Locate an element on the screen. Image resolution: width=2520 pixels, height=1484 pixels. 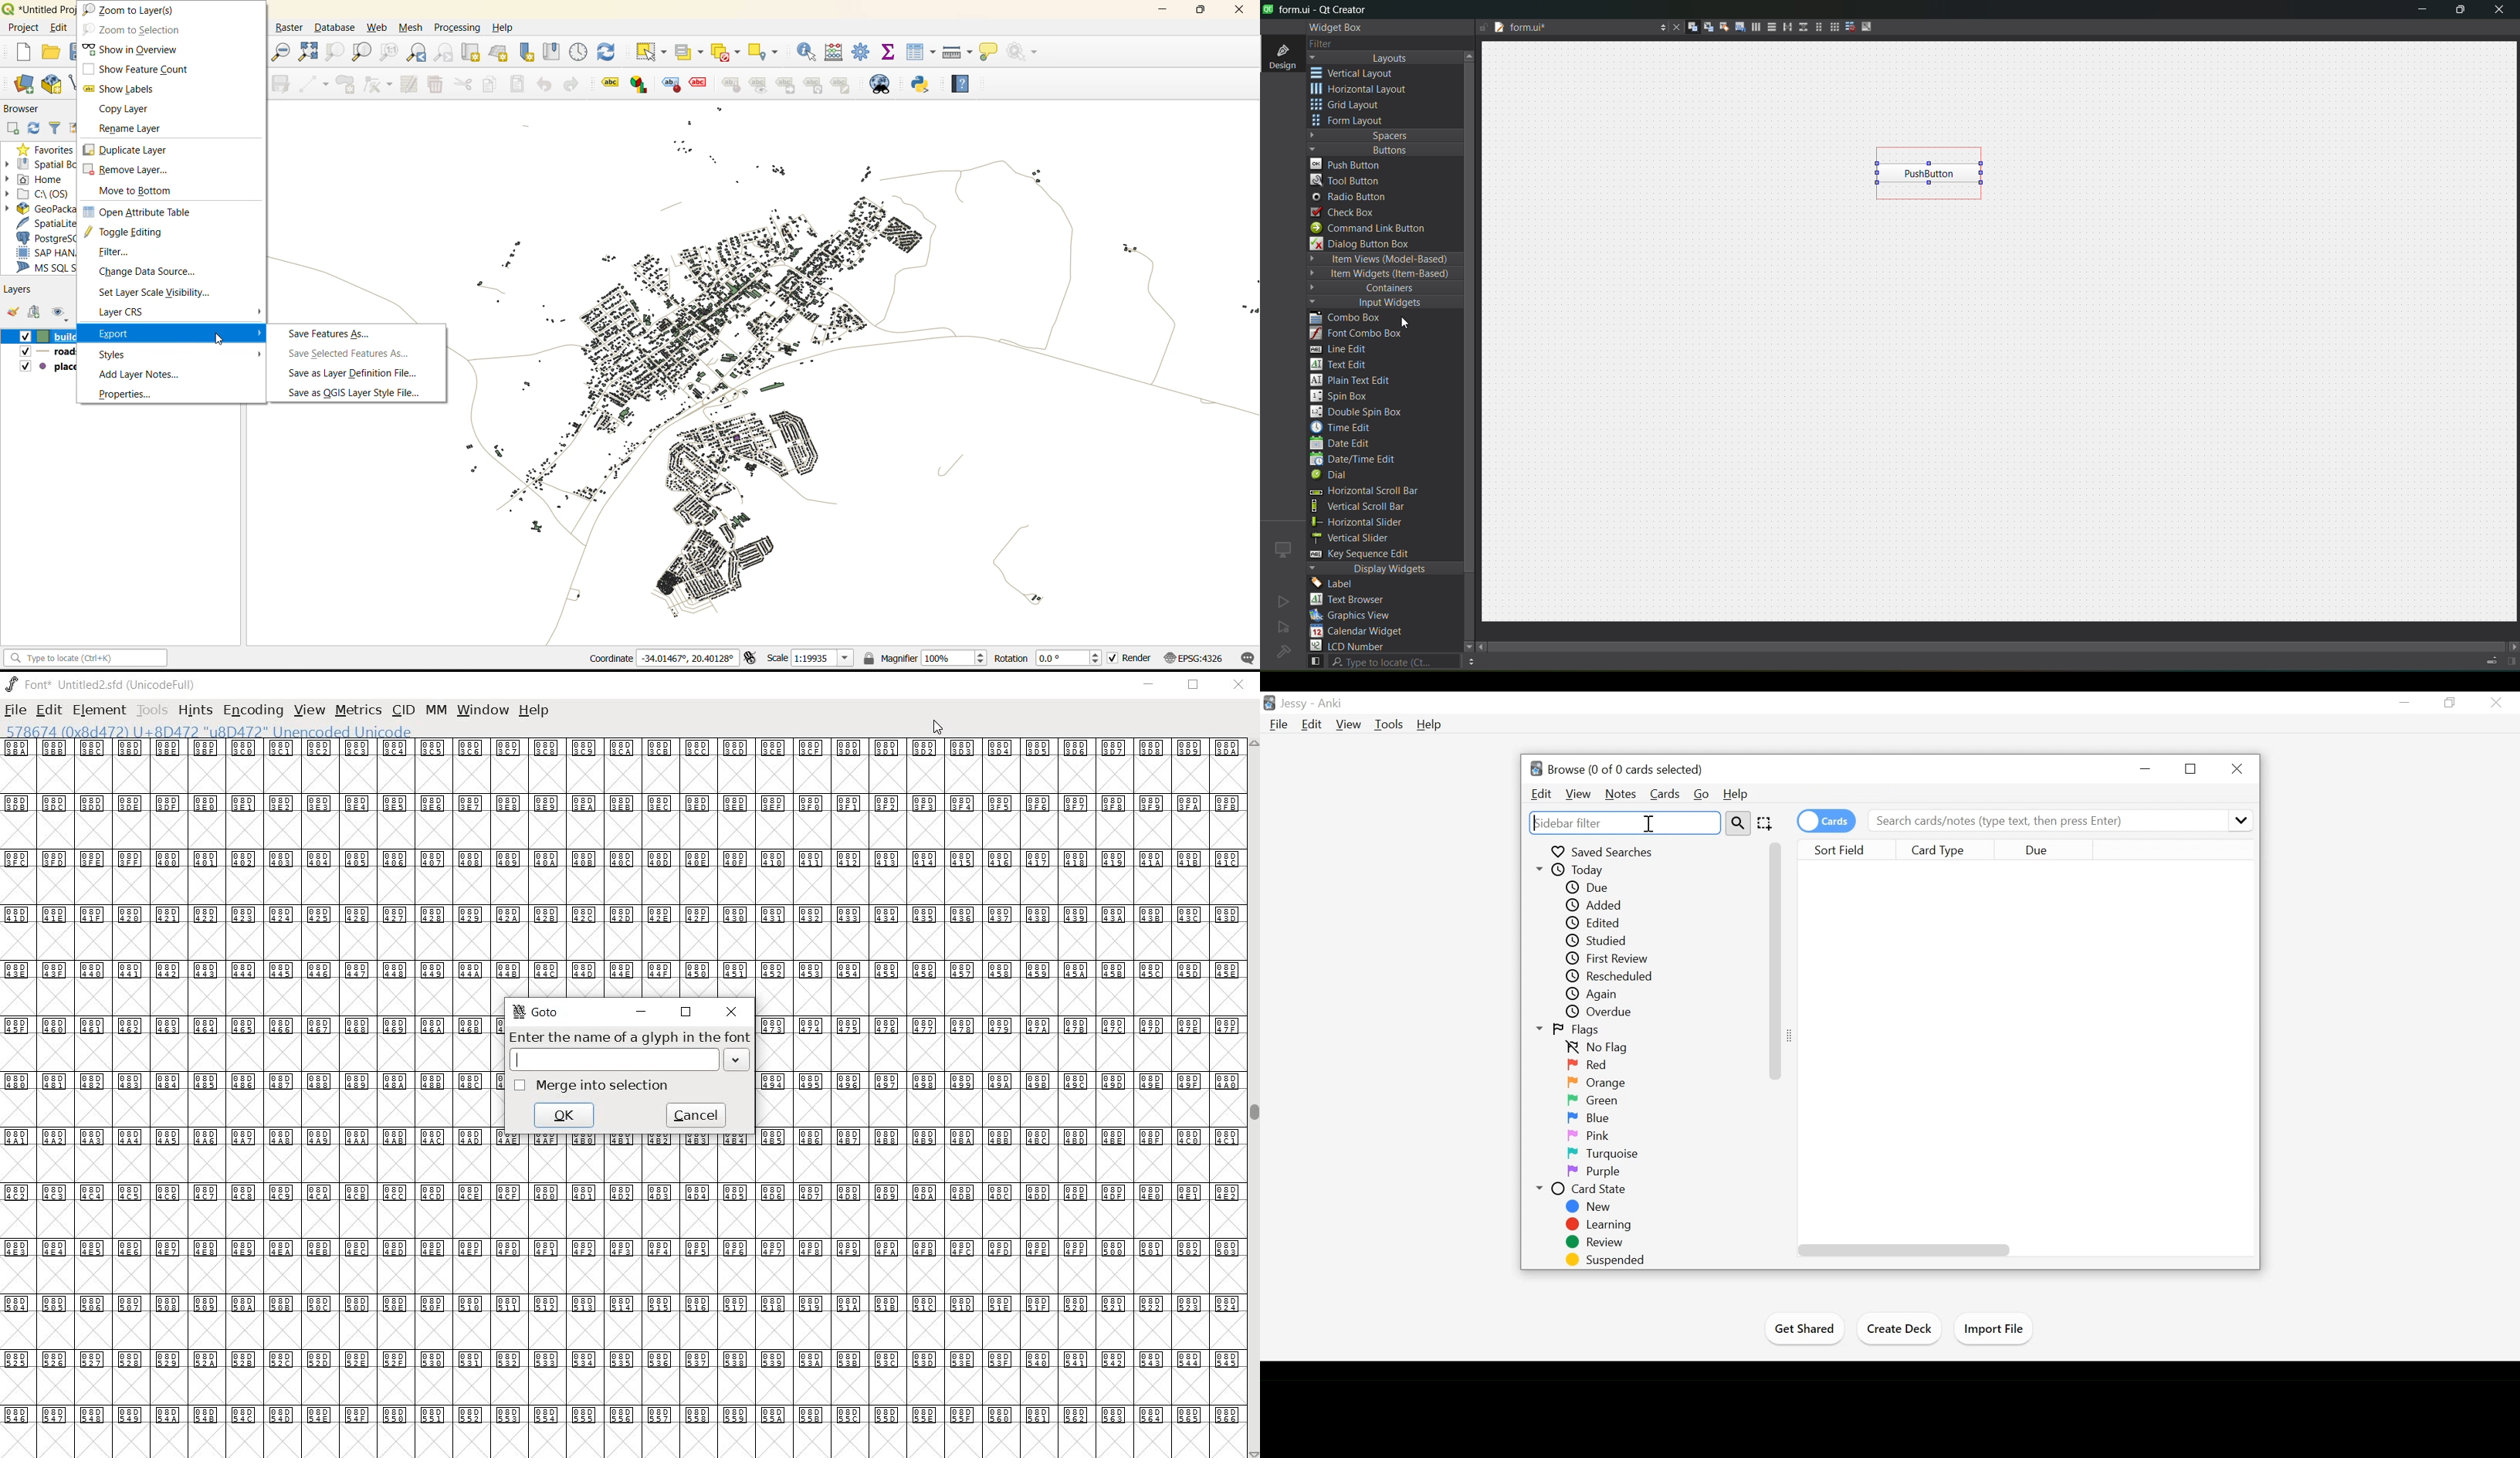
control panel is located at coordinates (579, 51).